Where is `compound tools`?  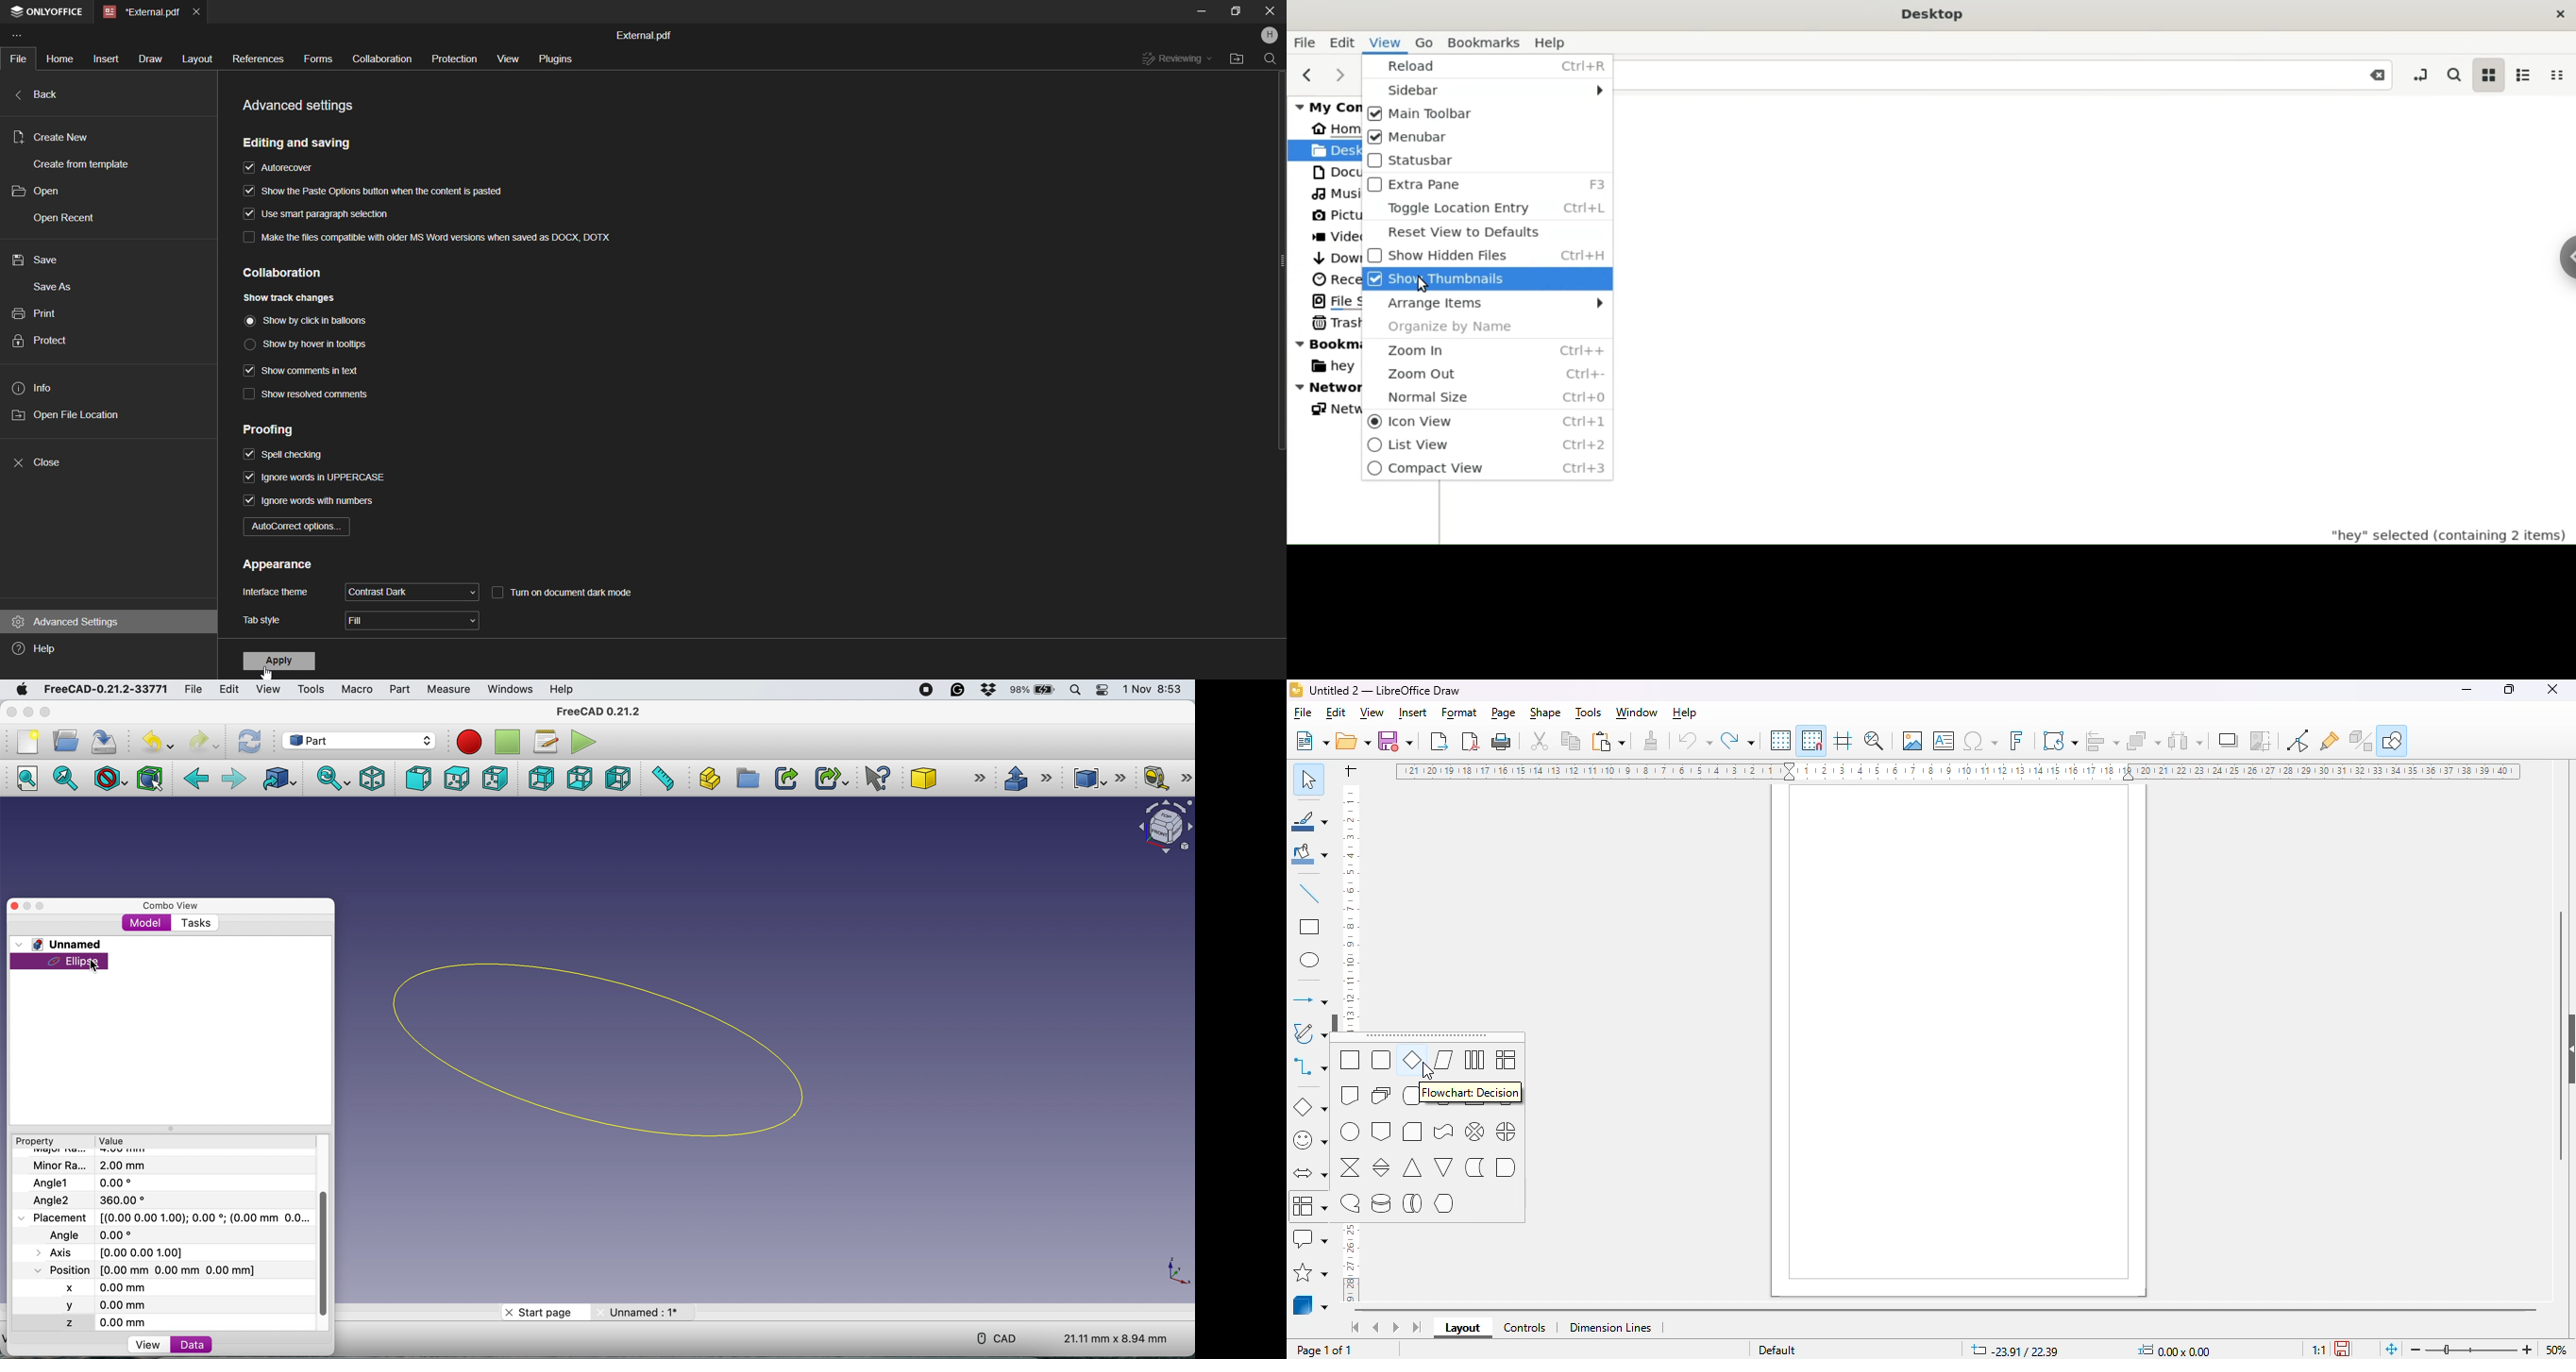
compound tools is located at coordinates (1097, 778).